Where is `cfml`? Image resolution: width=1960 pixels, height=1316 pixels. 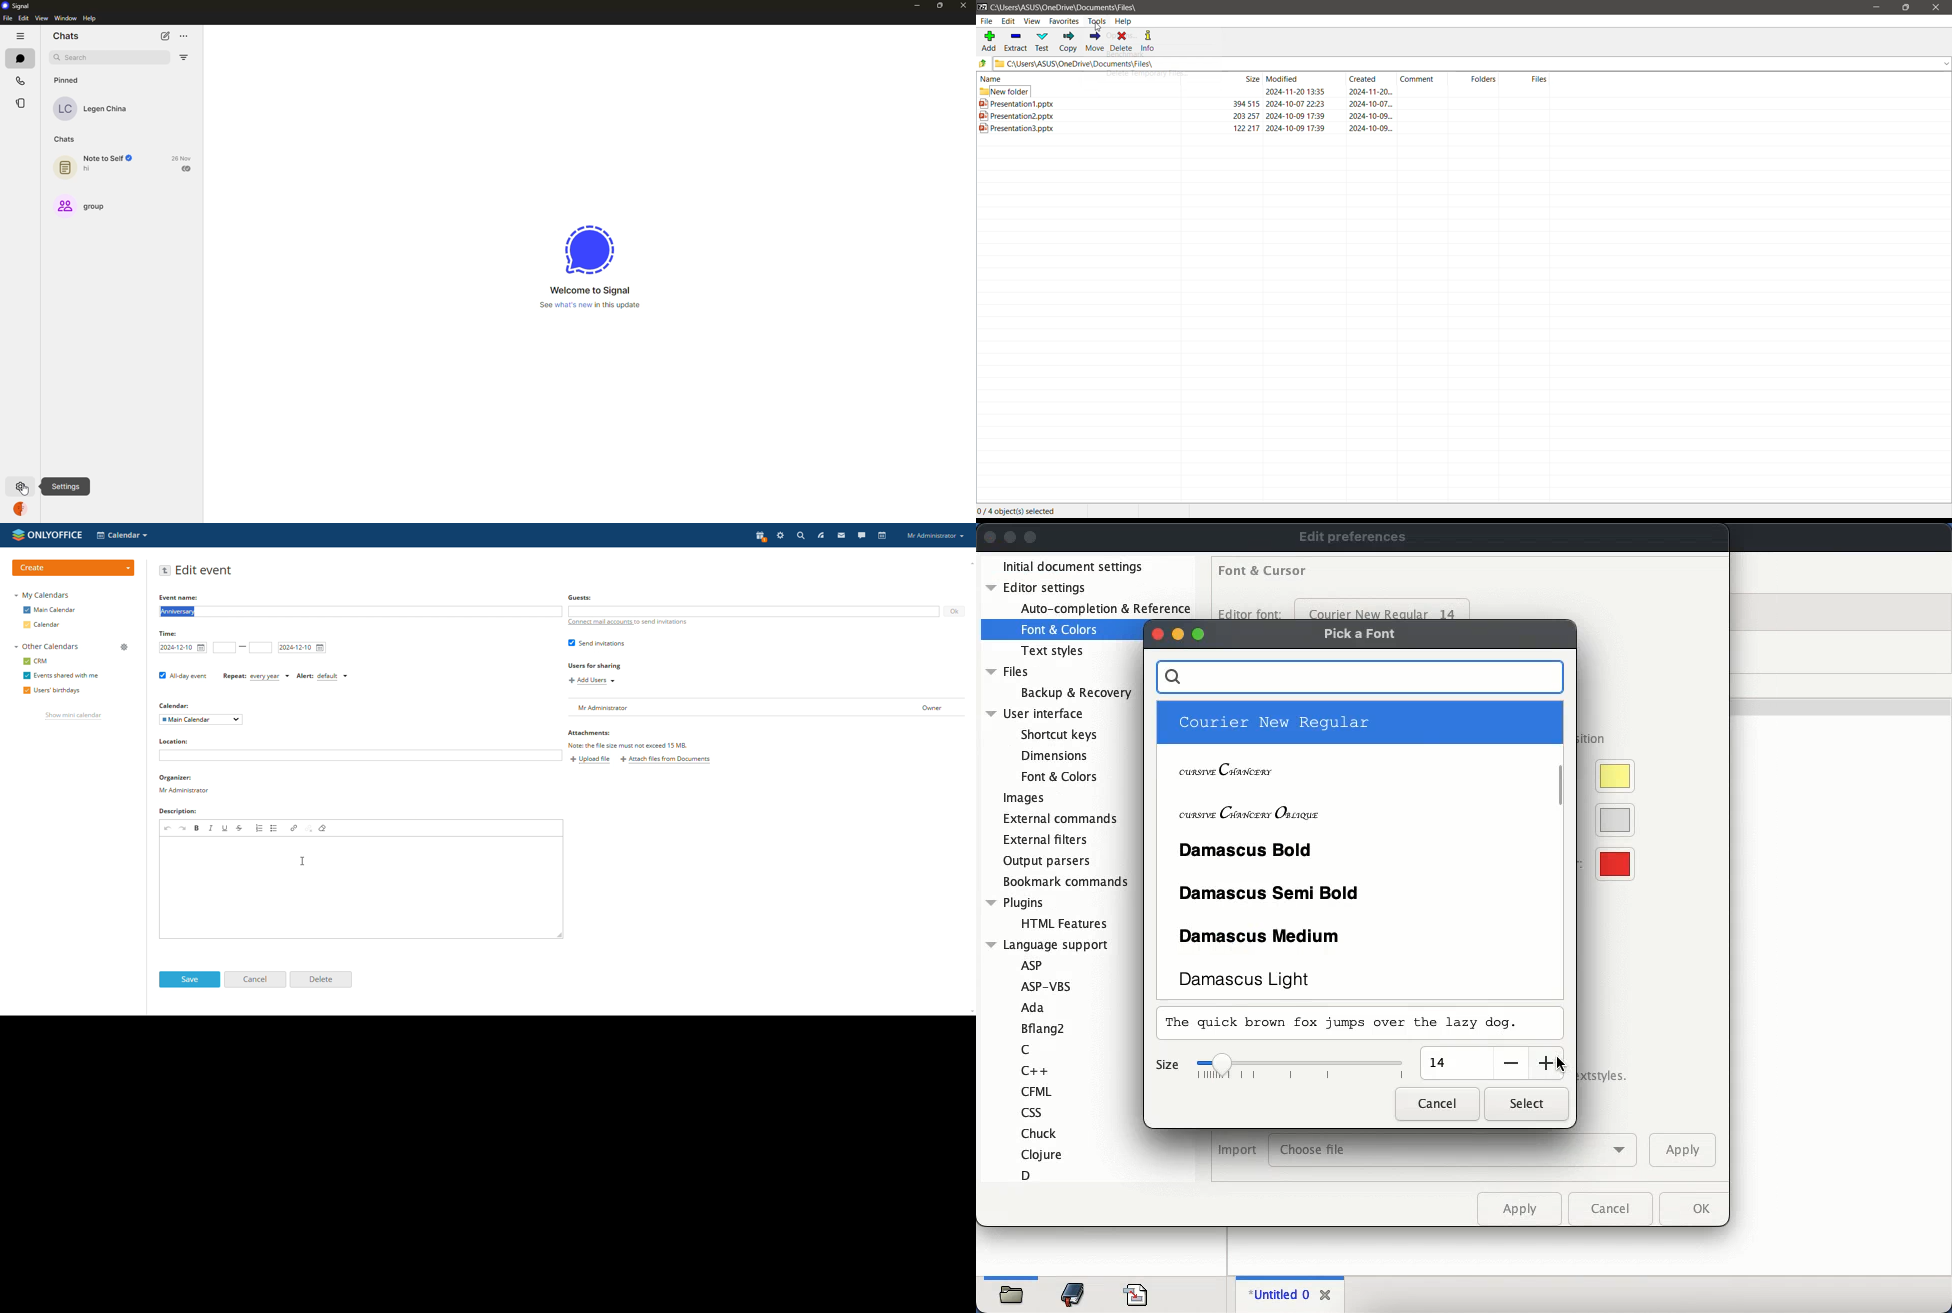 cfml is located at coordinates (1035, 1091).